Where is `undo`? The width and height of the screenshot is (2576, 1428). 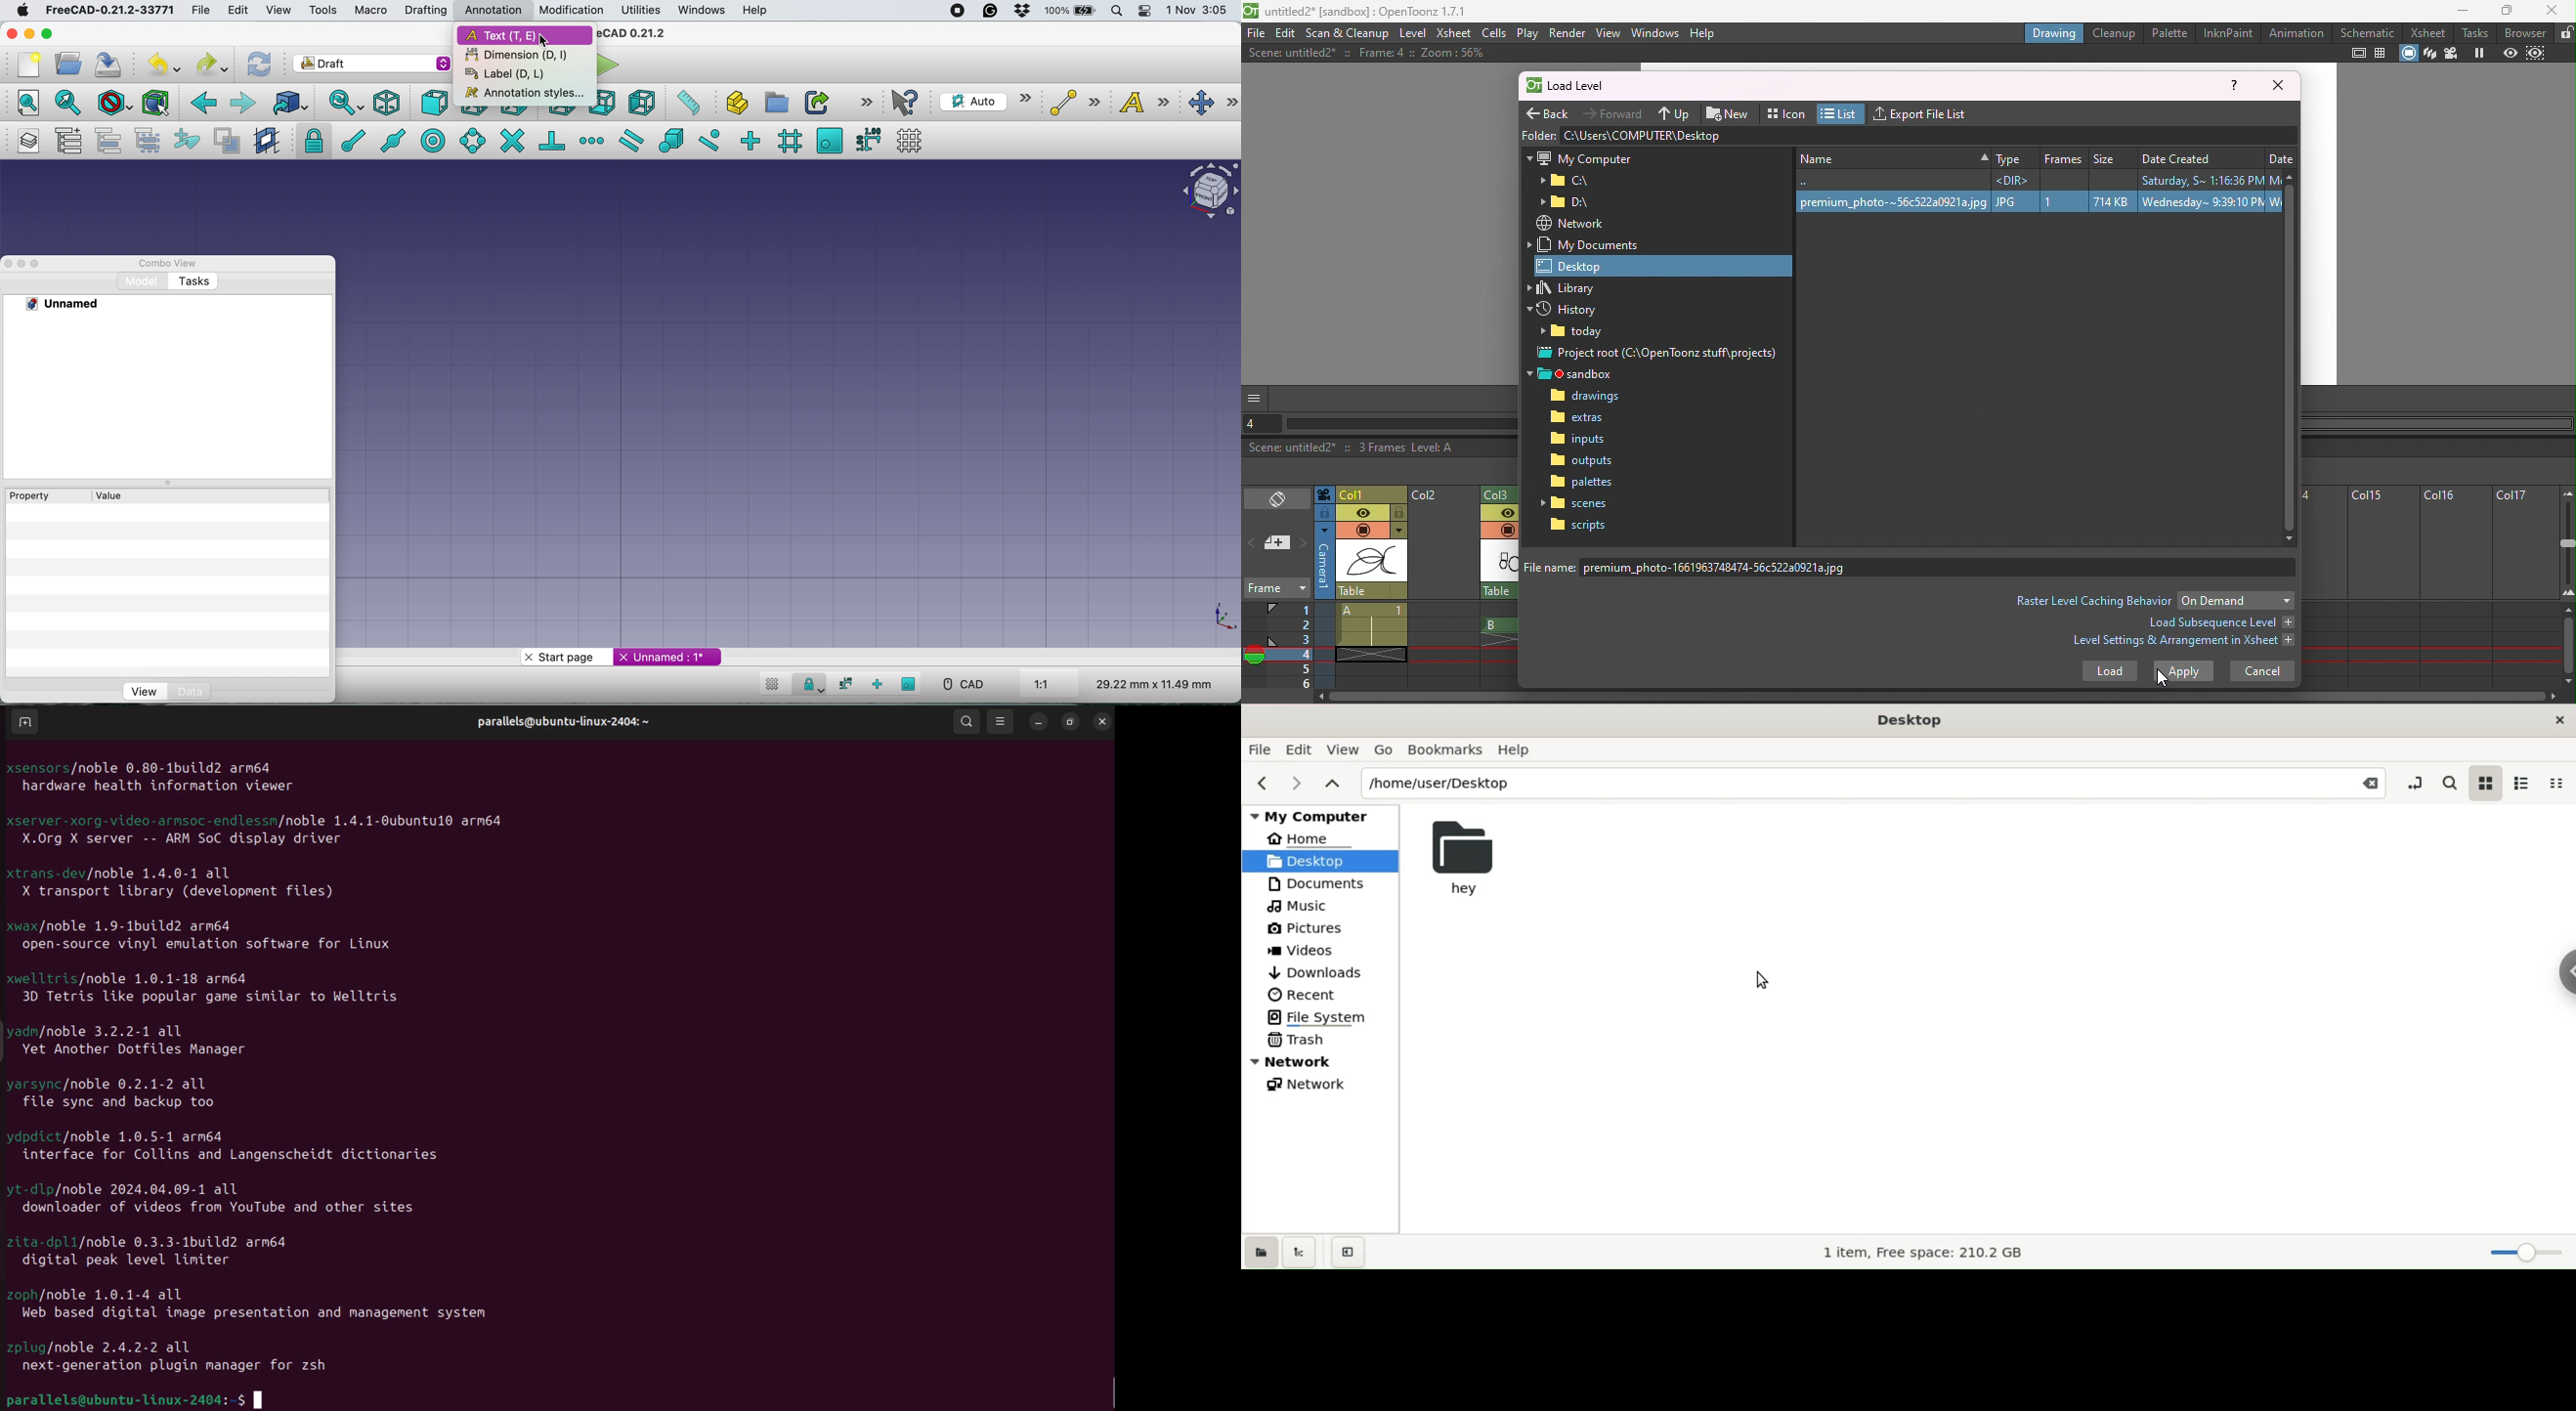
undo is located at coordinates (168, 63).